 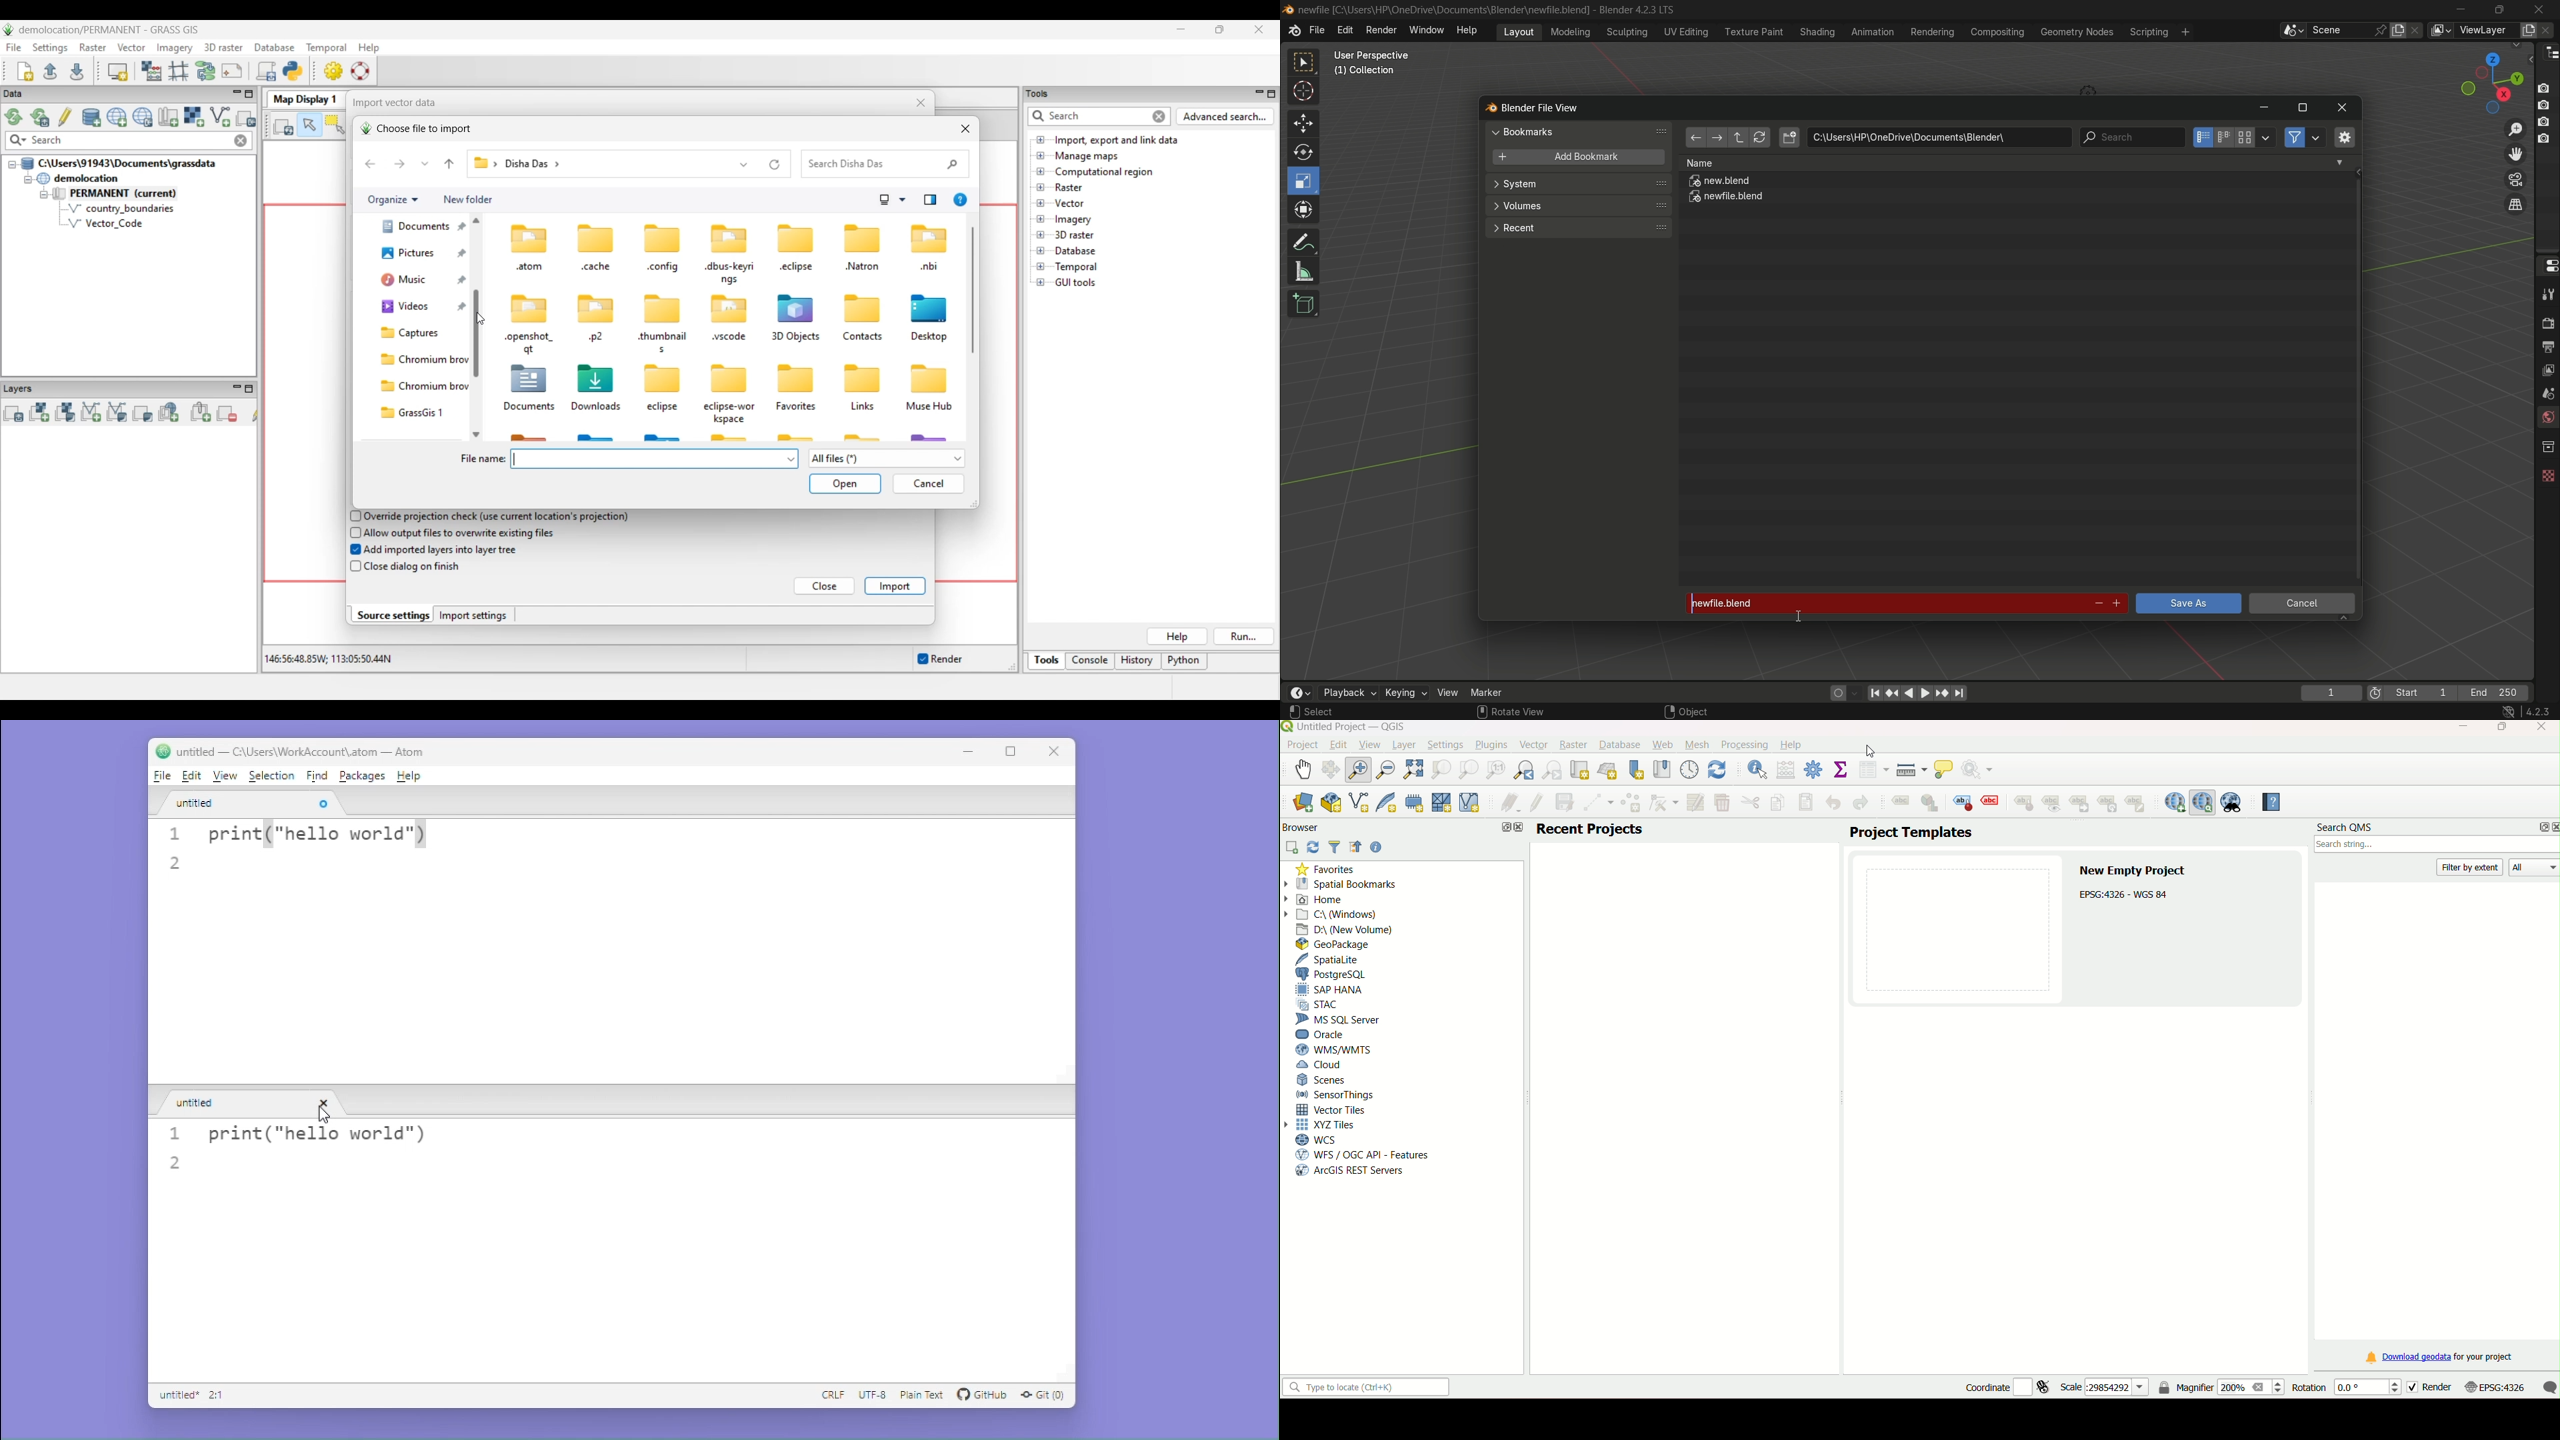 I want to click on Vector, so click(x=1531, y=744).